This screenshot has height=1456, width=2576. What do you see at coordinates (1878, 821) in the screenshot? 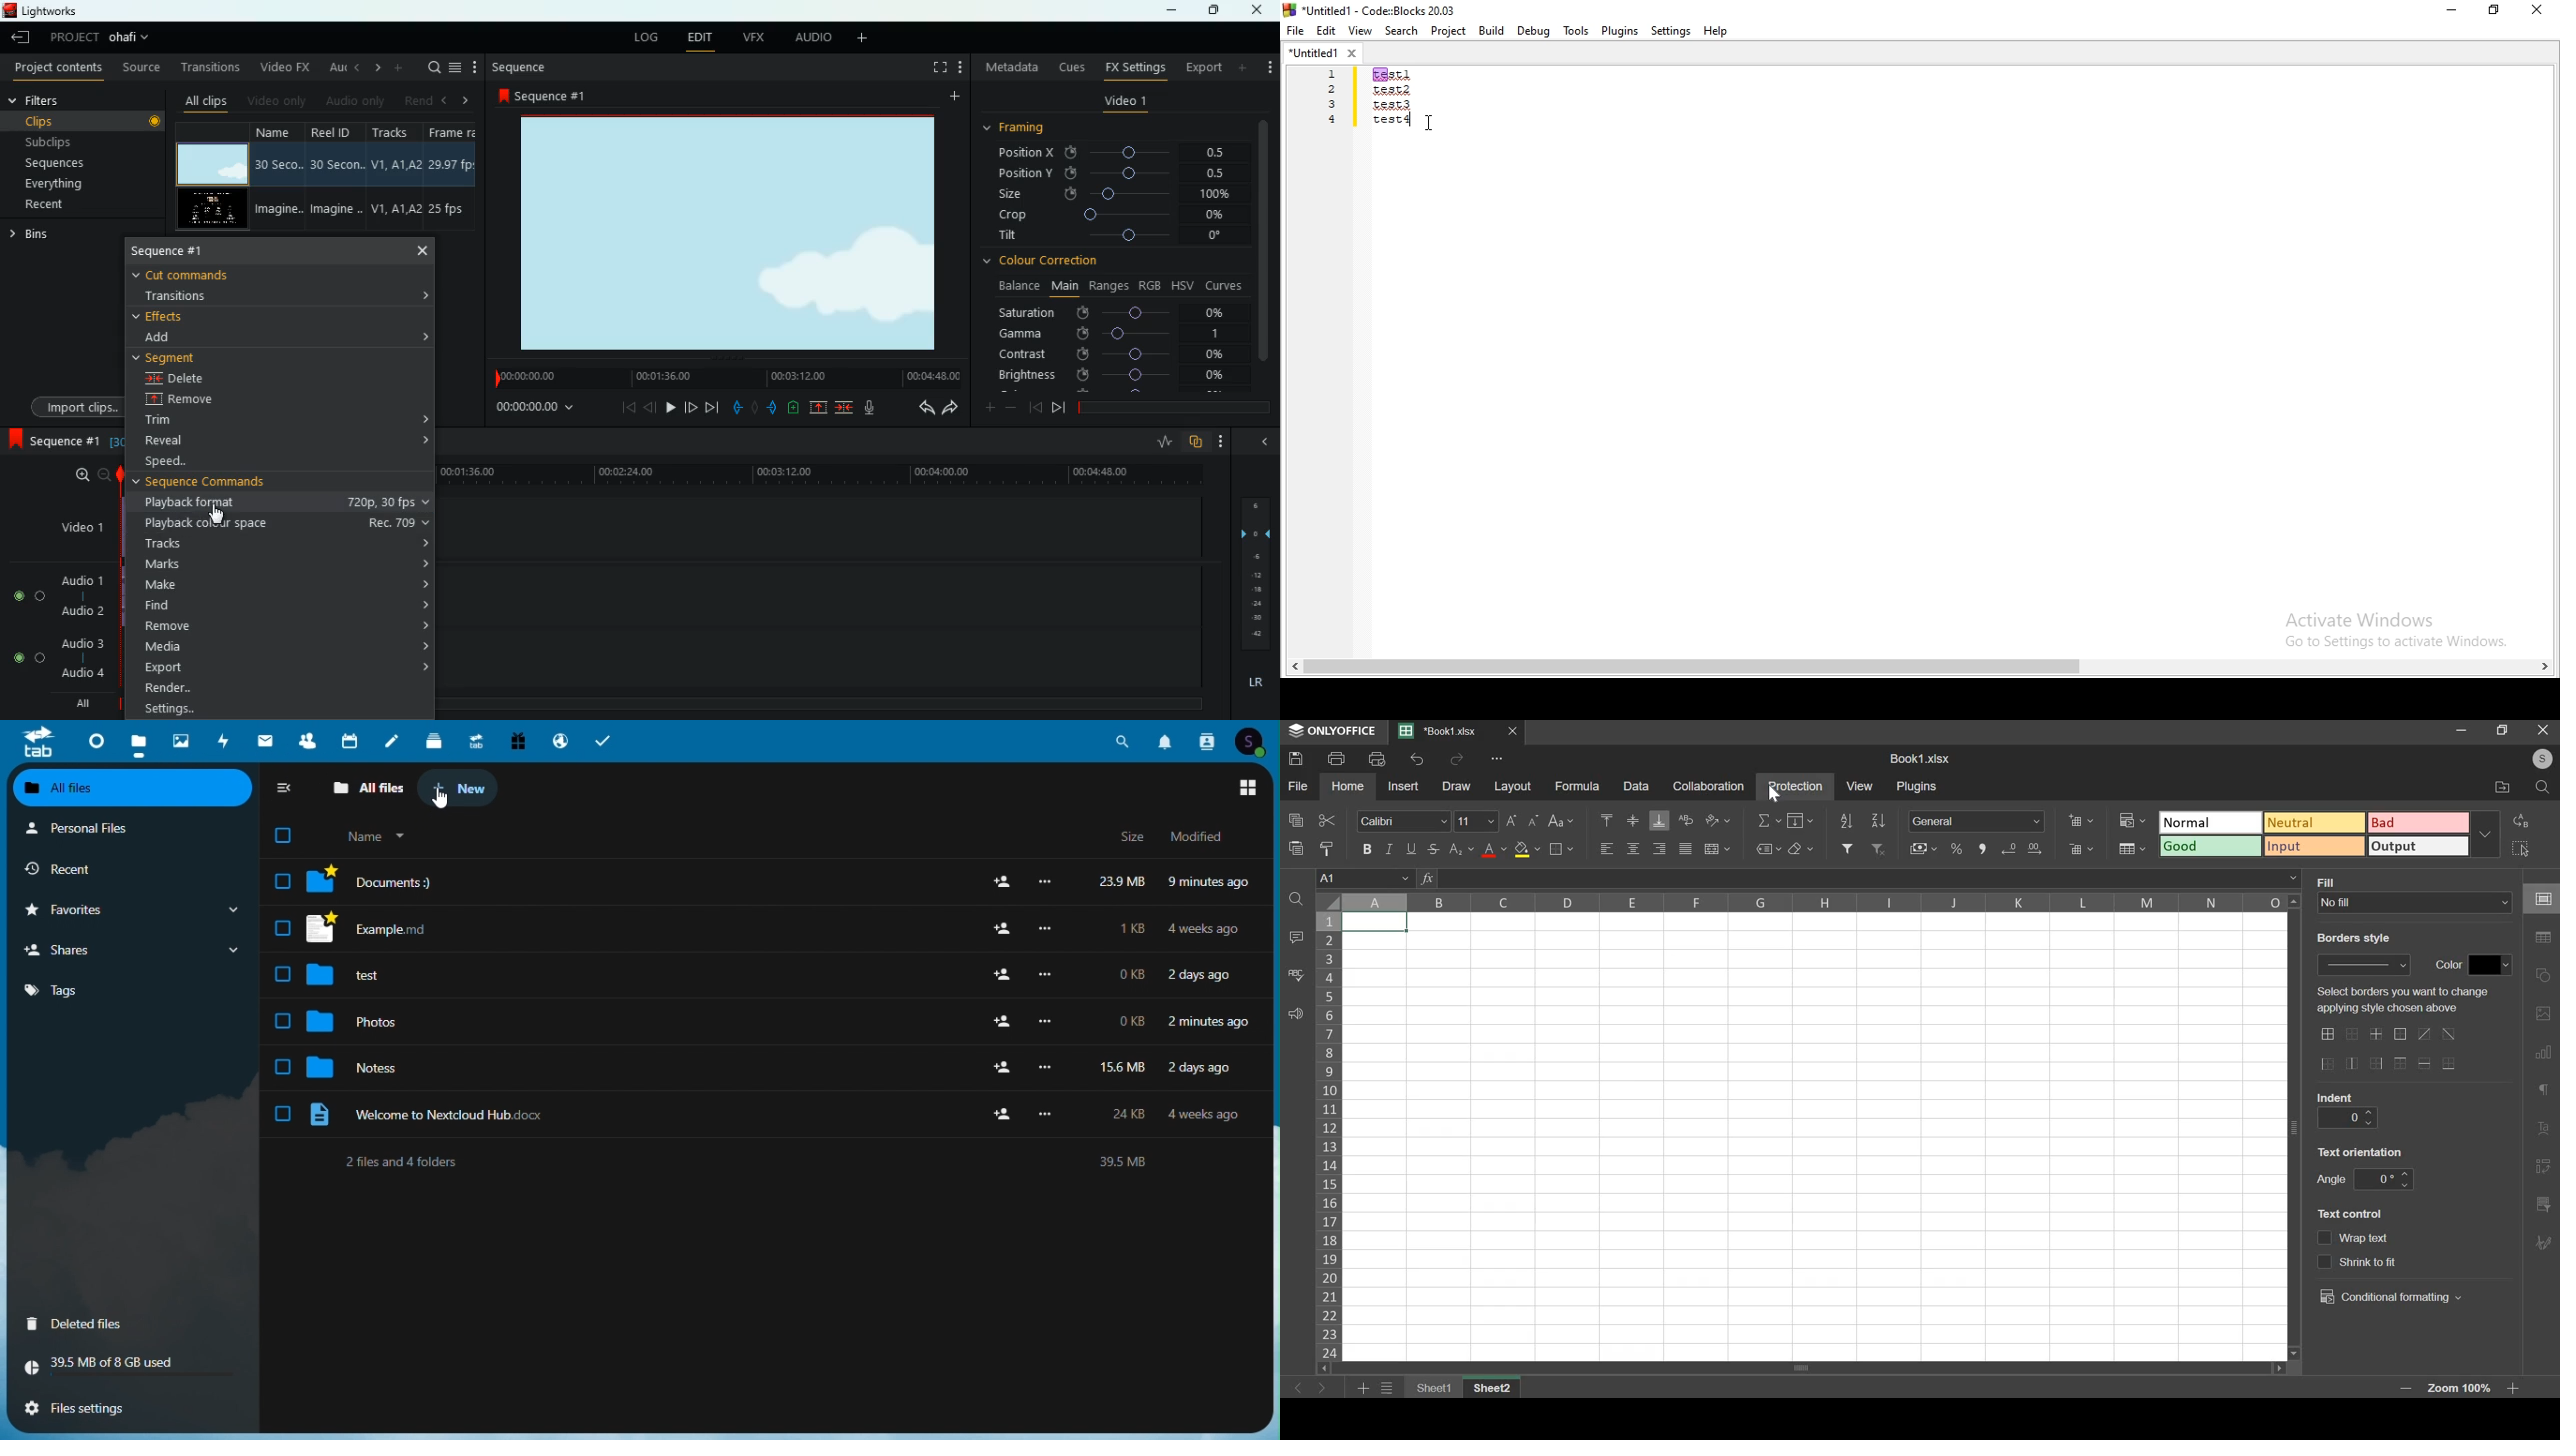
I see `sort descending` at bounding box center [1878, 821].